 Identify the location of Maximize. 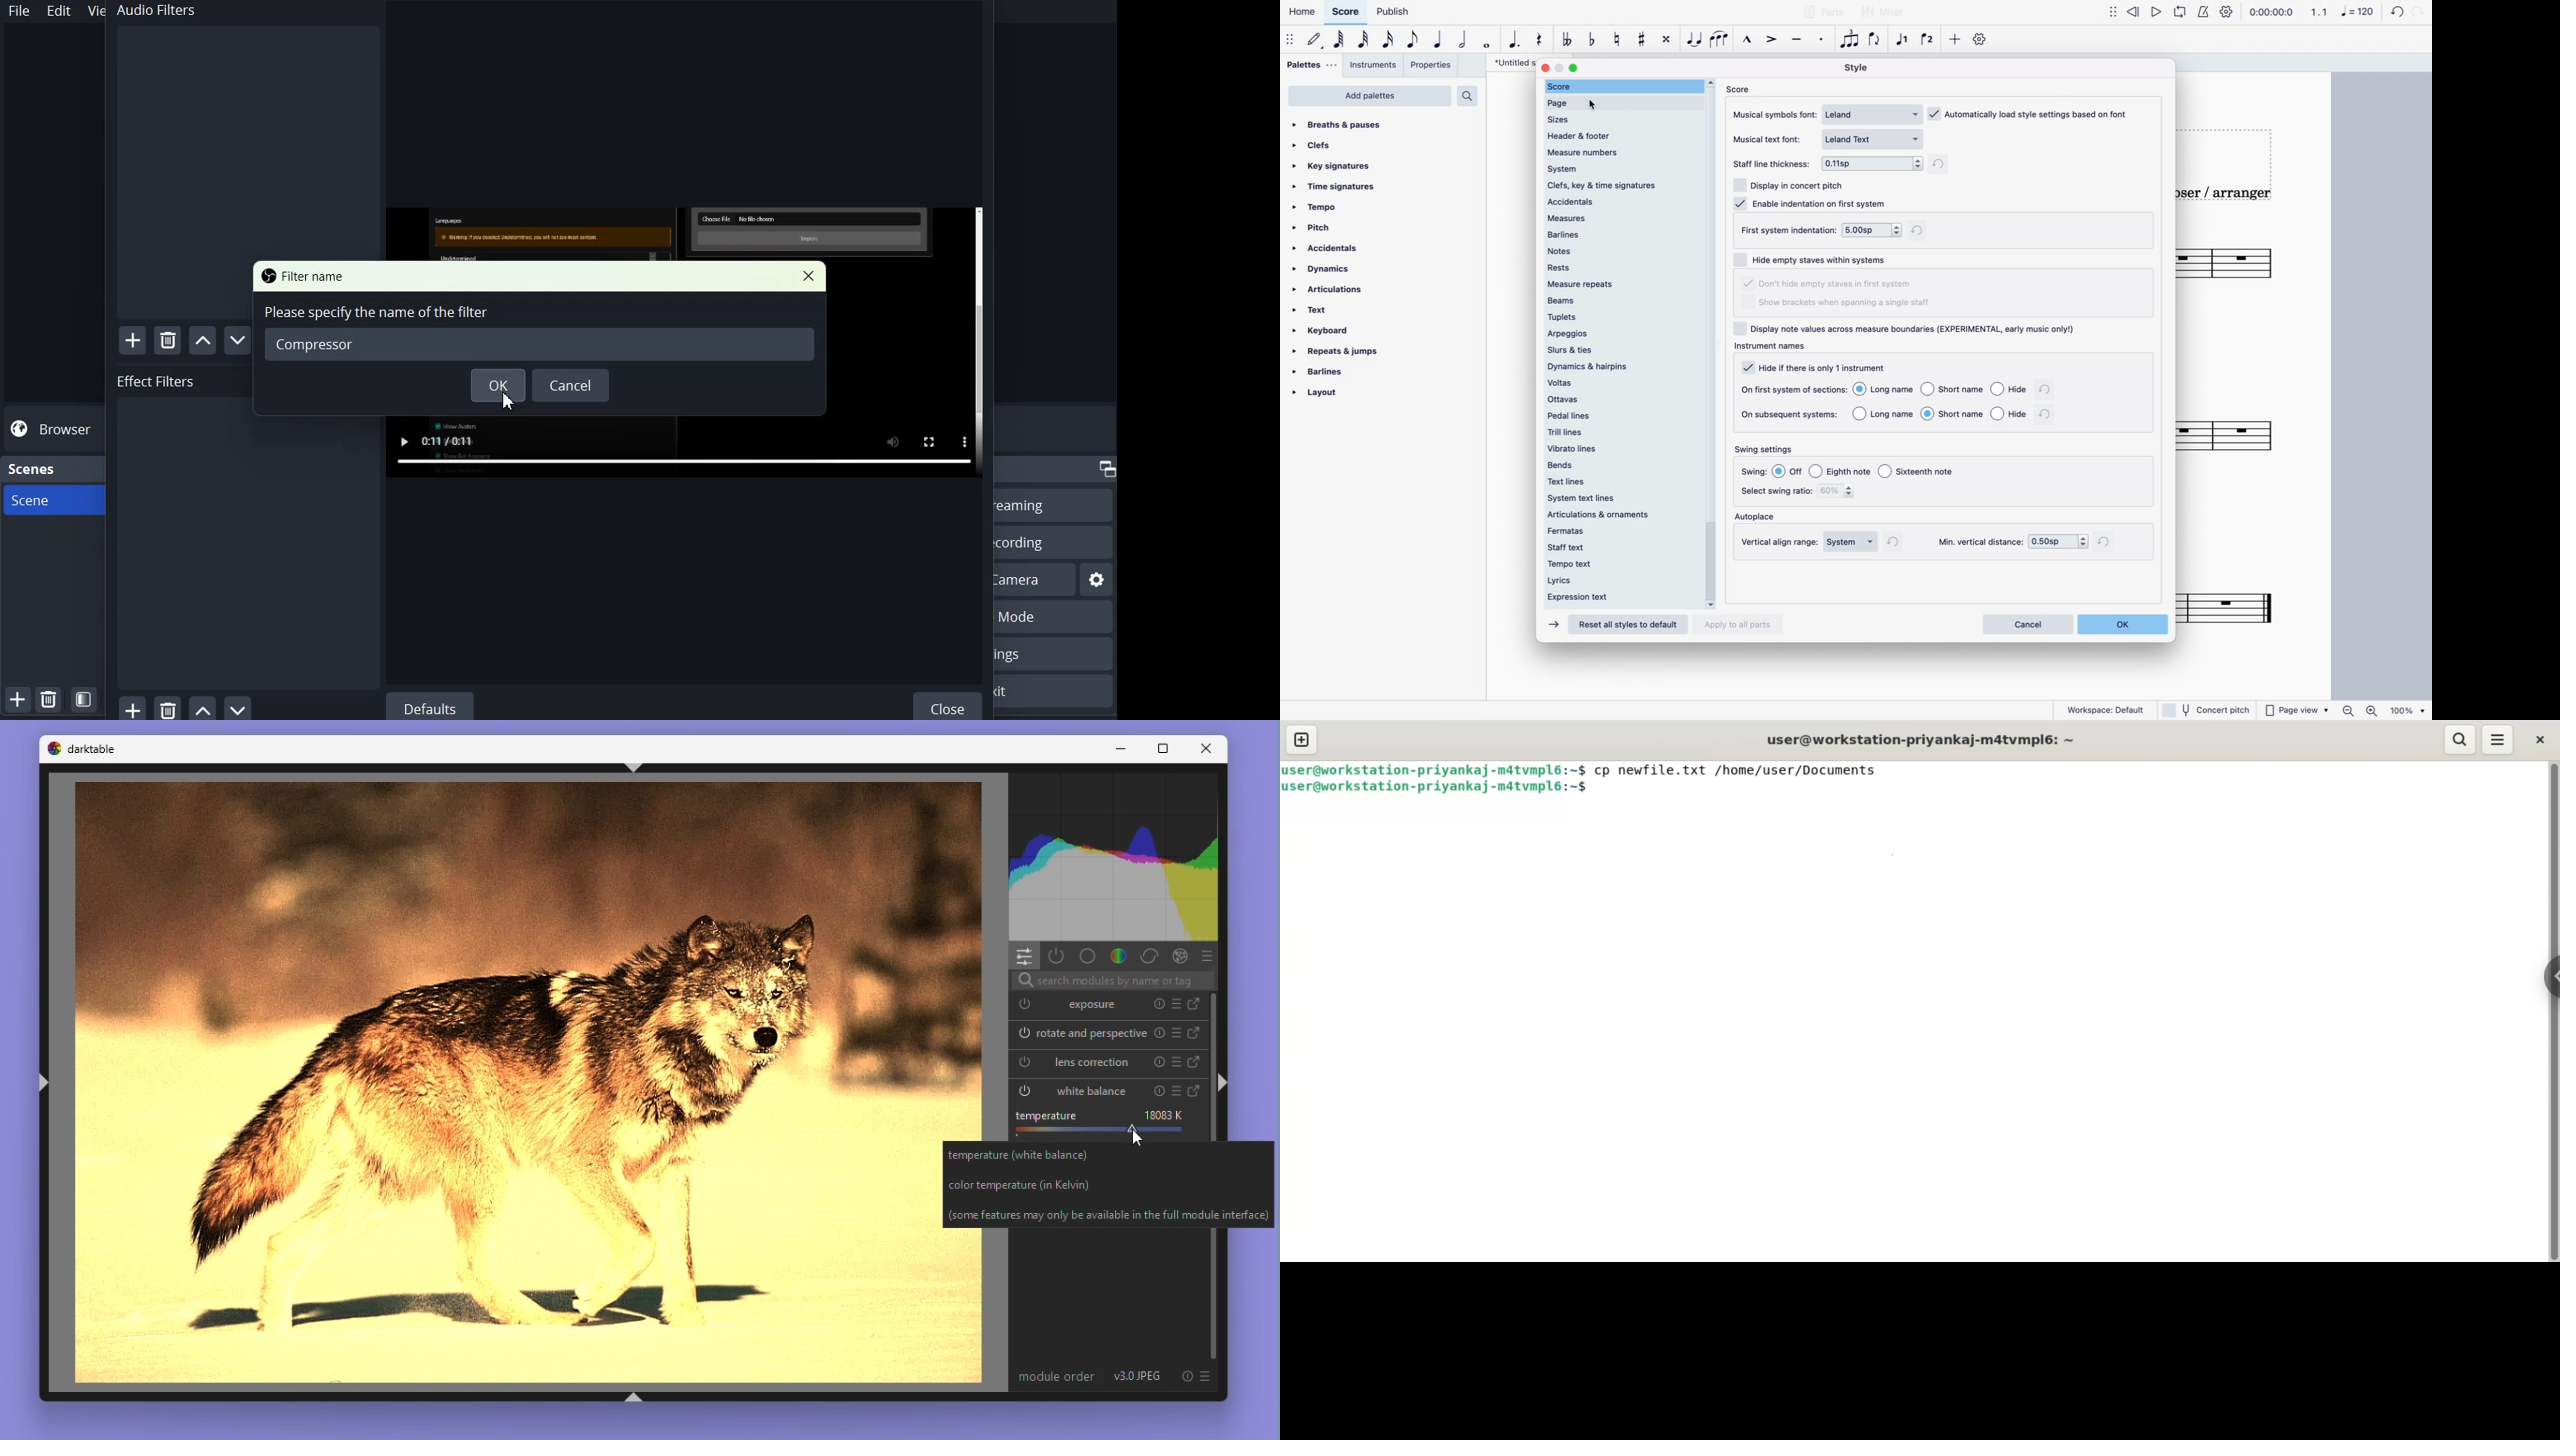
(1106, 469).